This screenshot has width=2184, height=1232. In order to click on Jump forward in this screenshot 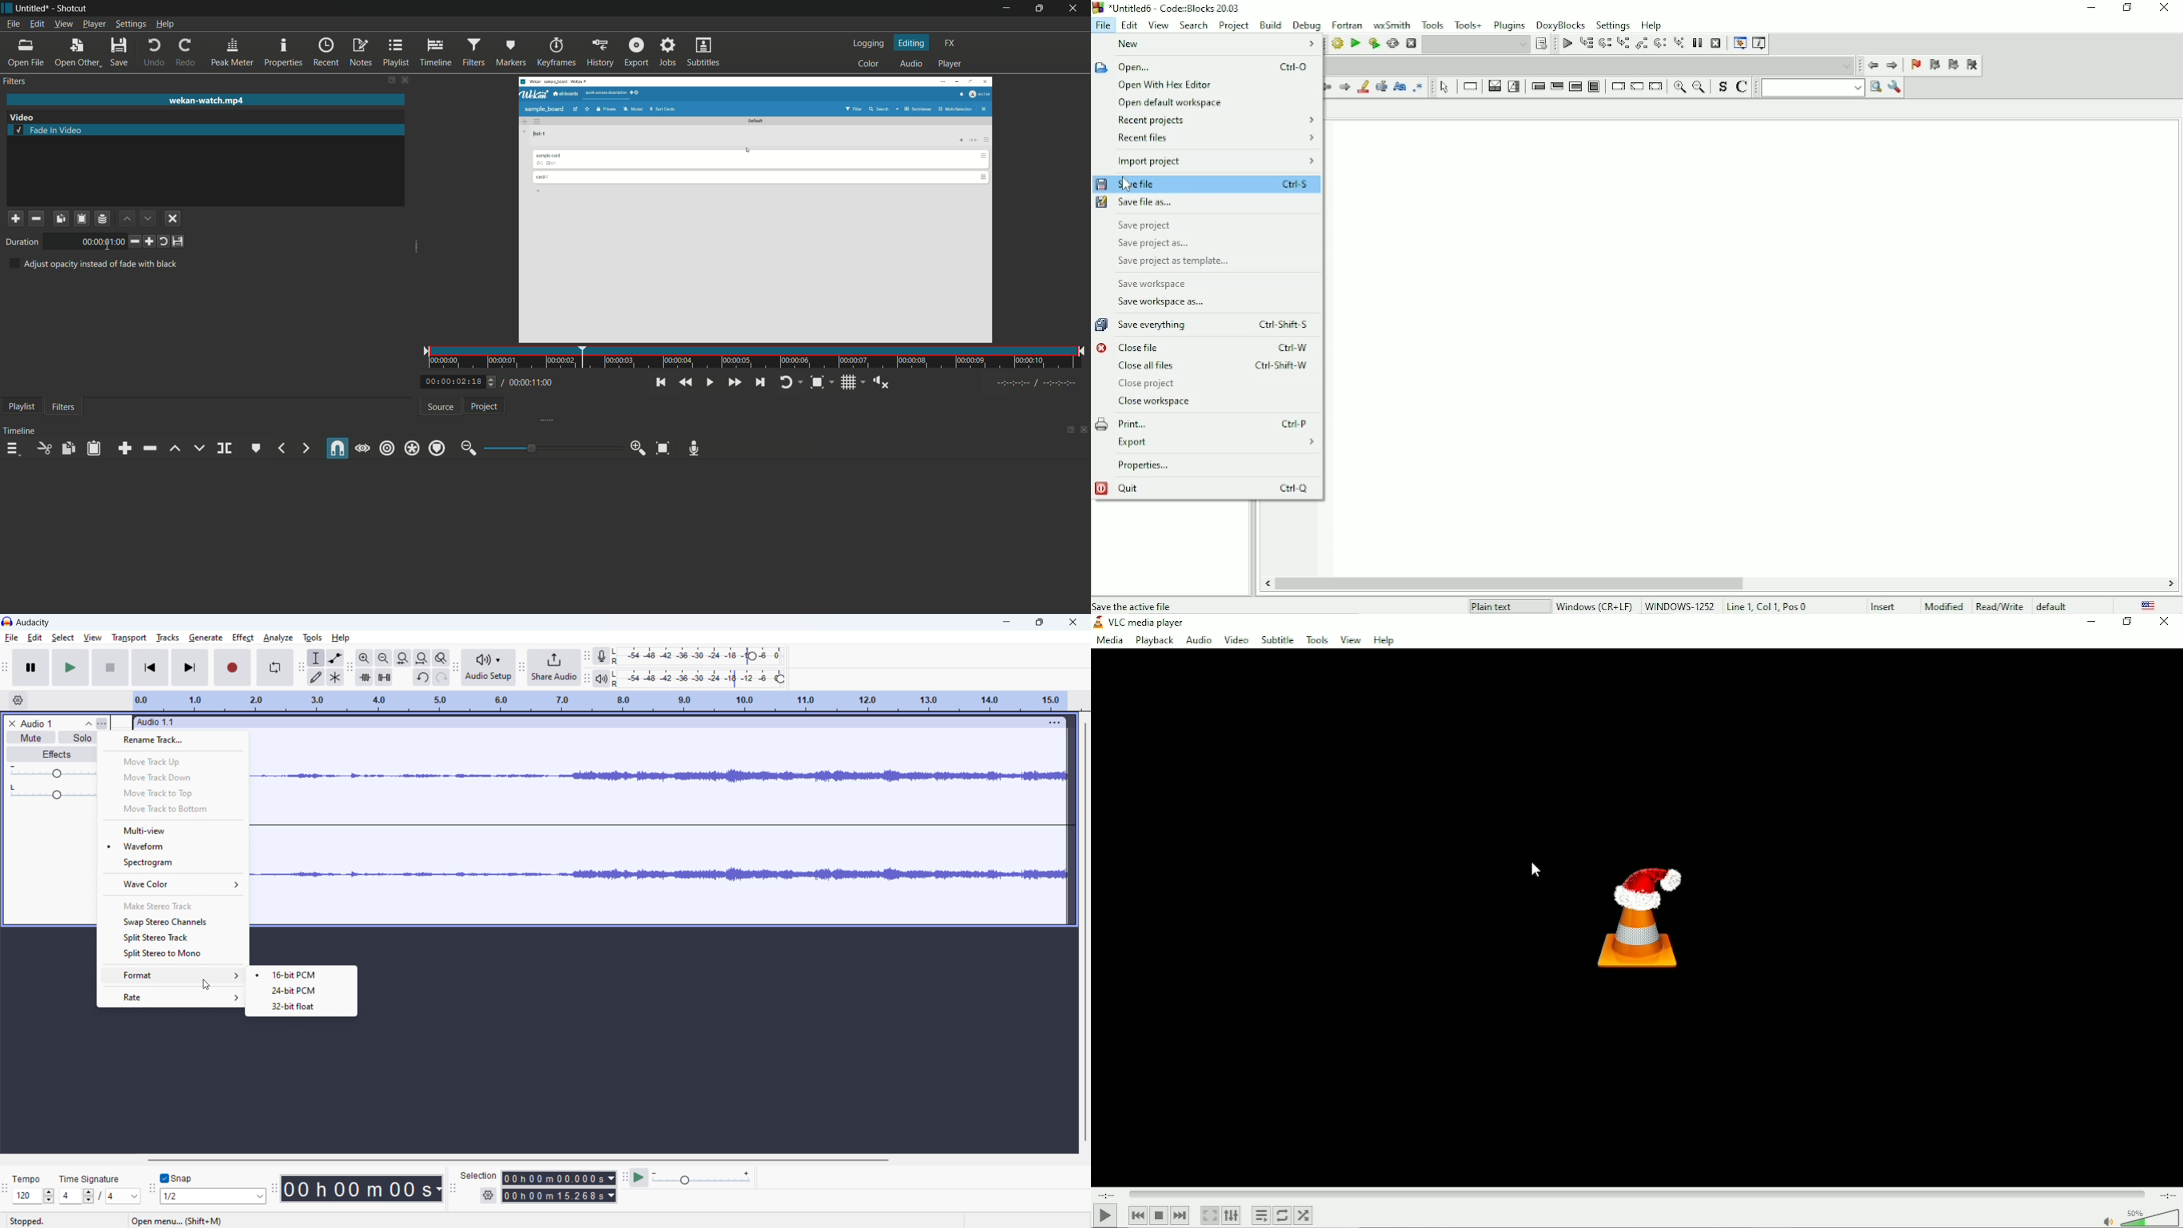, I will do `click(1893, 66)`.